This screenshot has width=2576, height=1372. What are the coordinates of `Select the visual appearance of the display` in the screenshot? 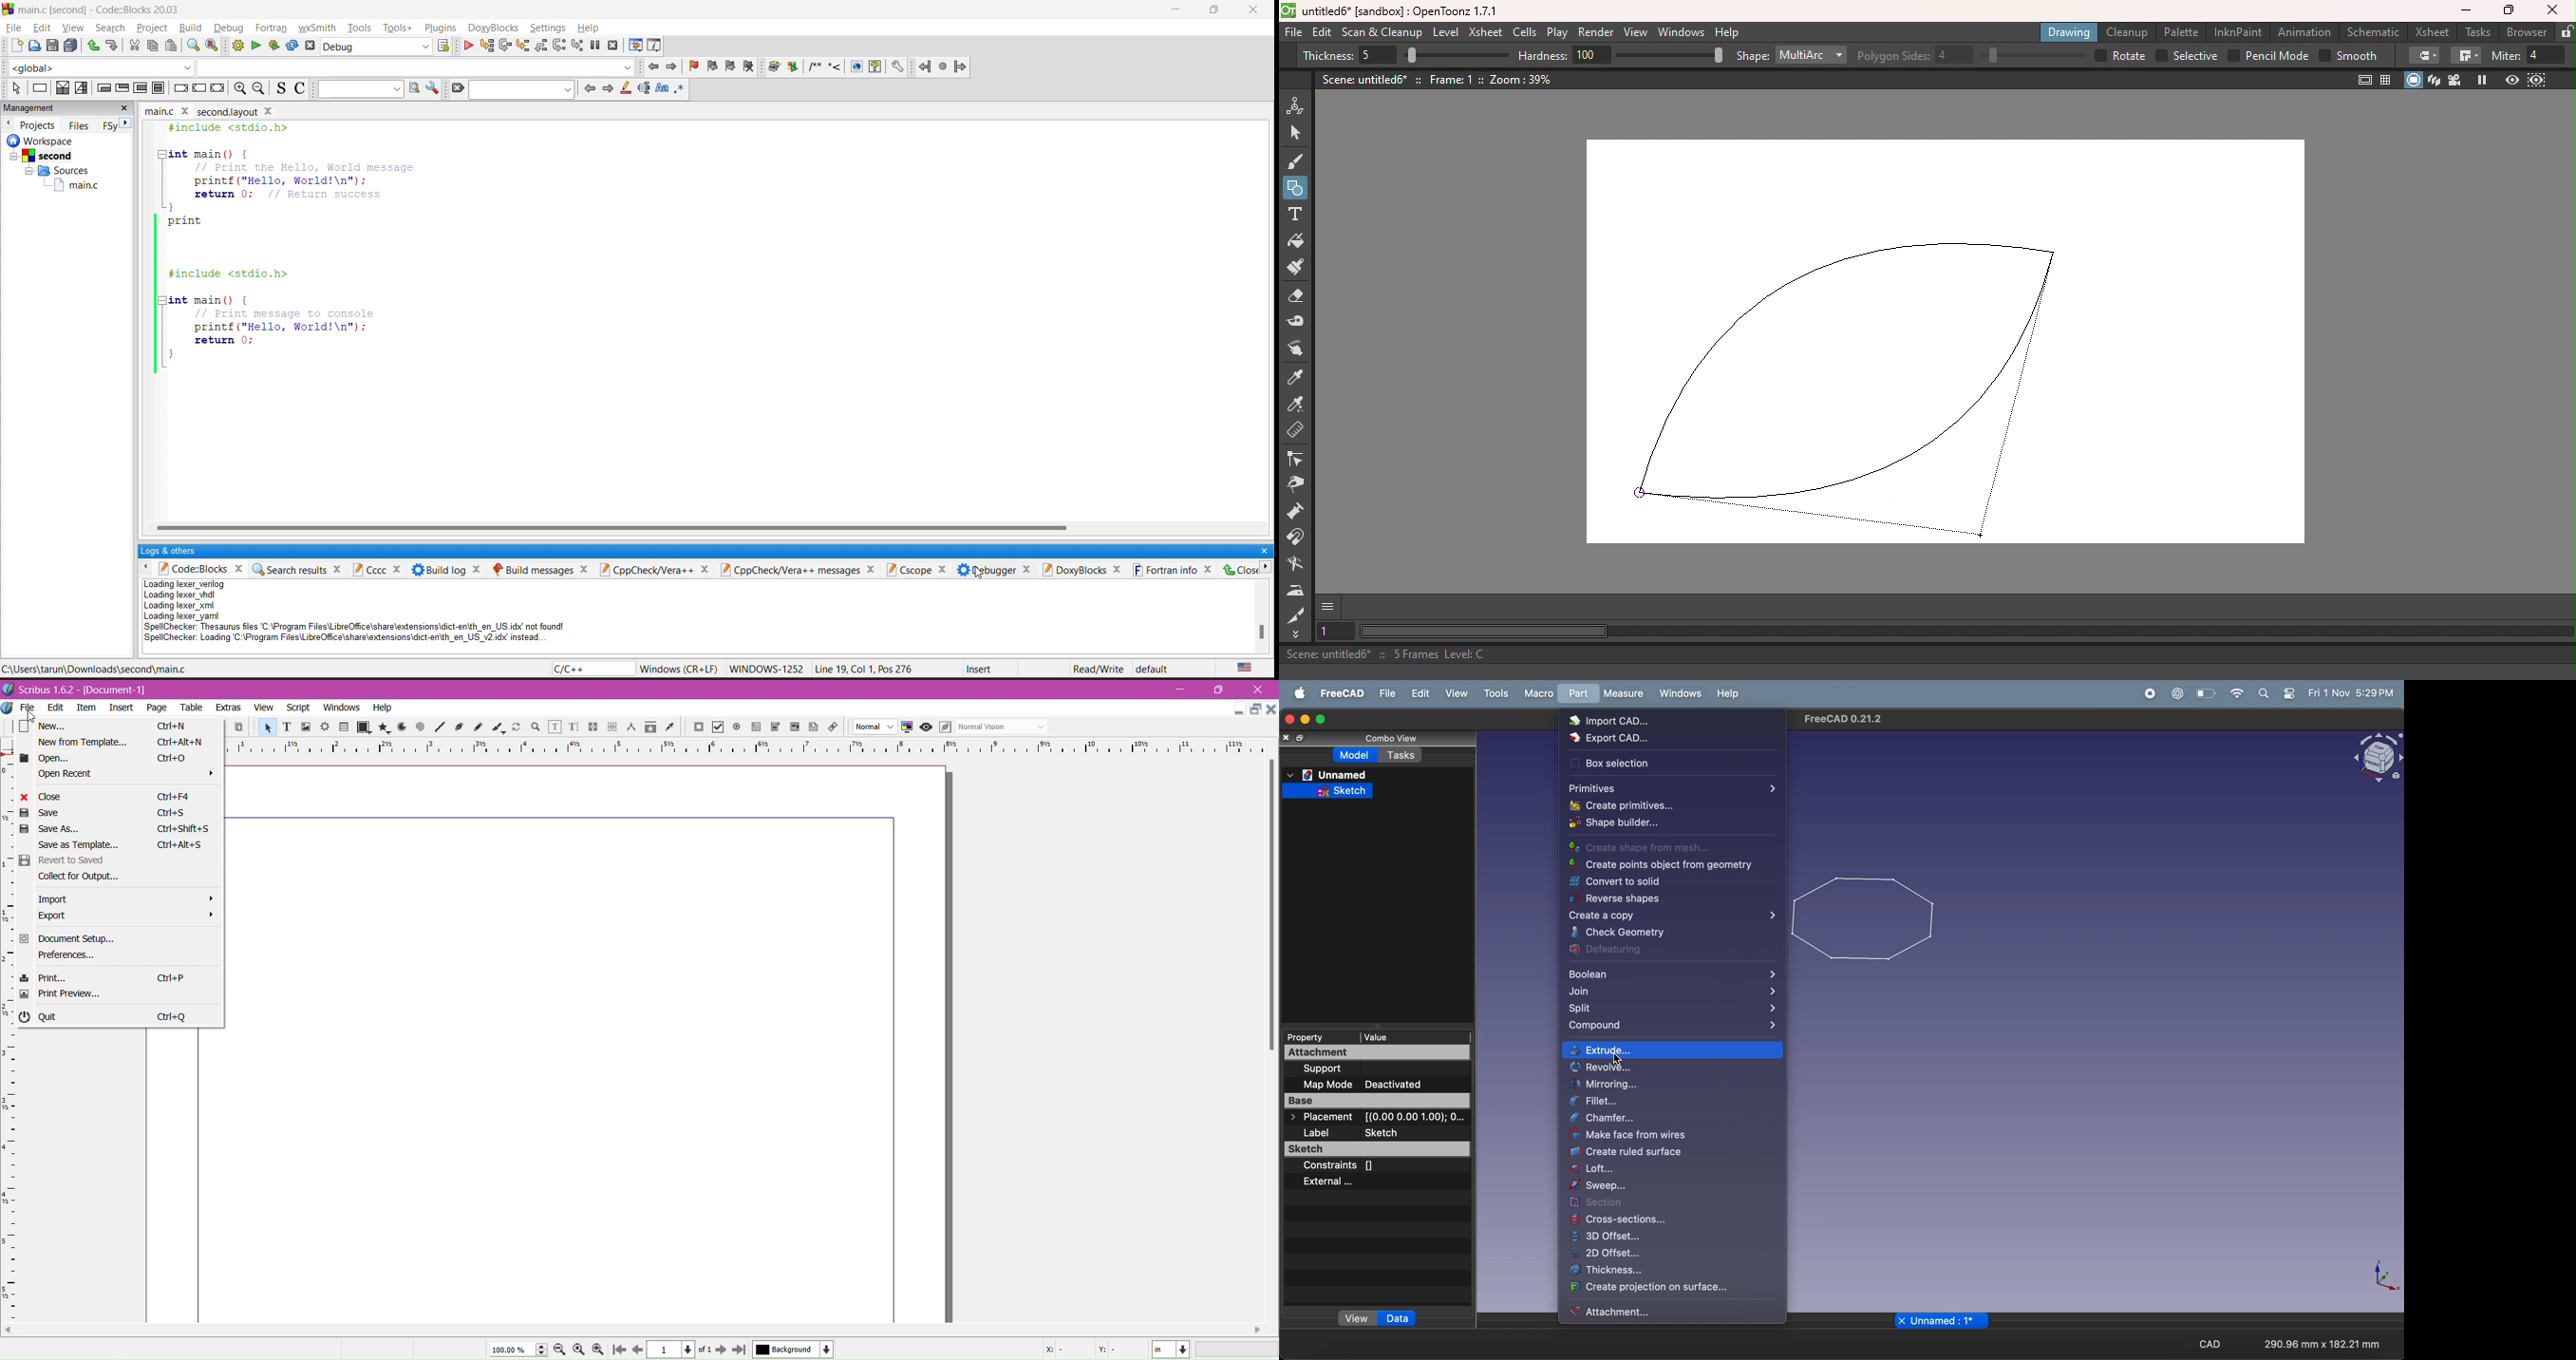 It's located at (1002, 727).